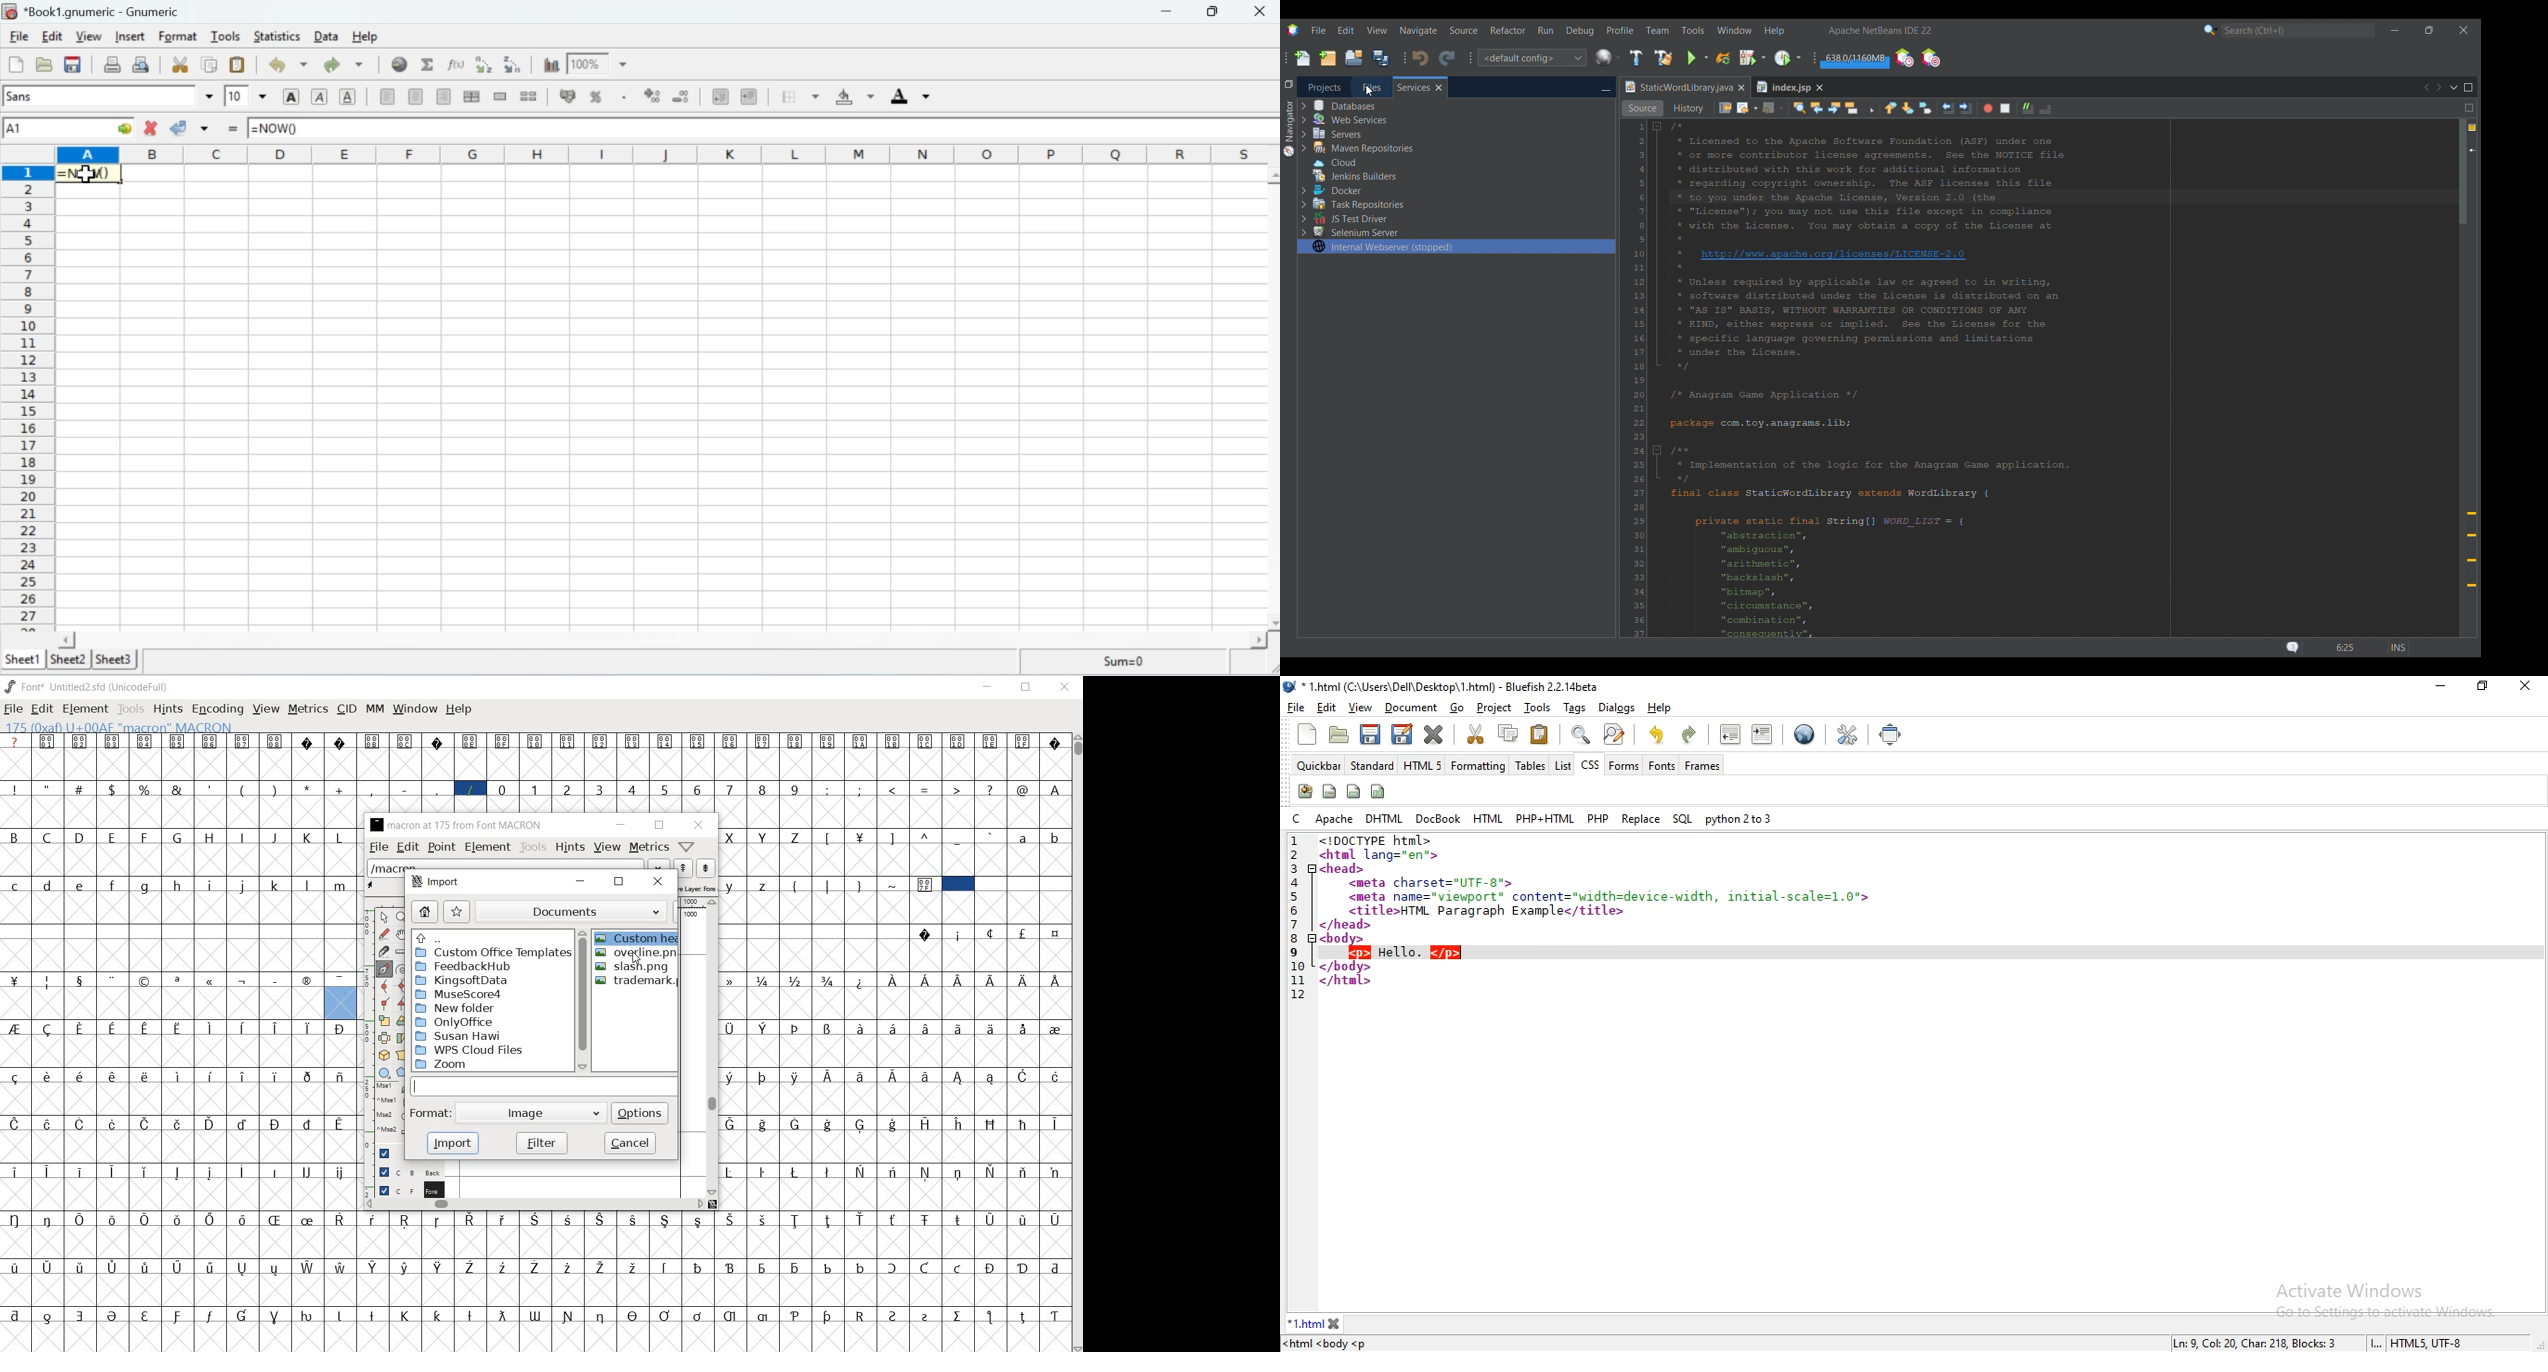 This screenshot has height=1372, width=2548. I want to click on Symbol, so click(730, 1027).